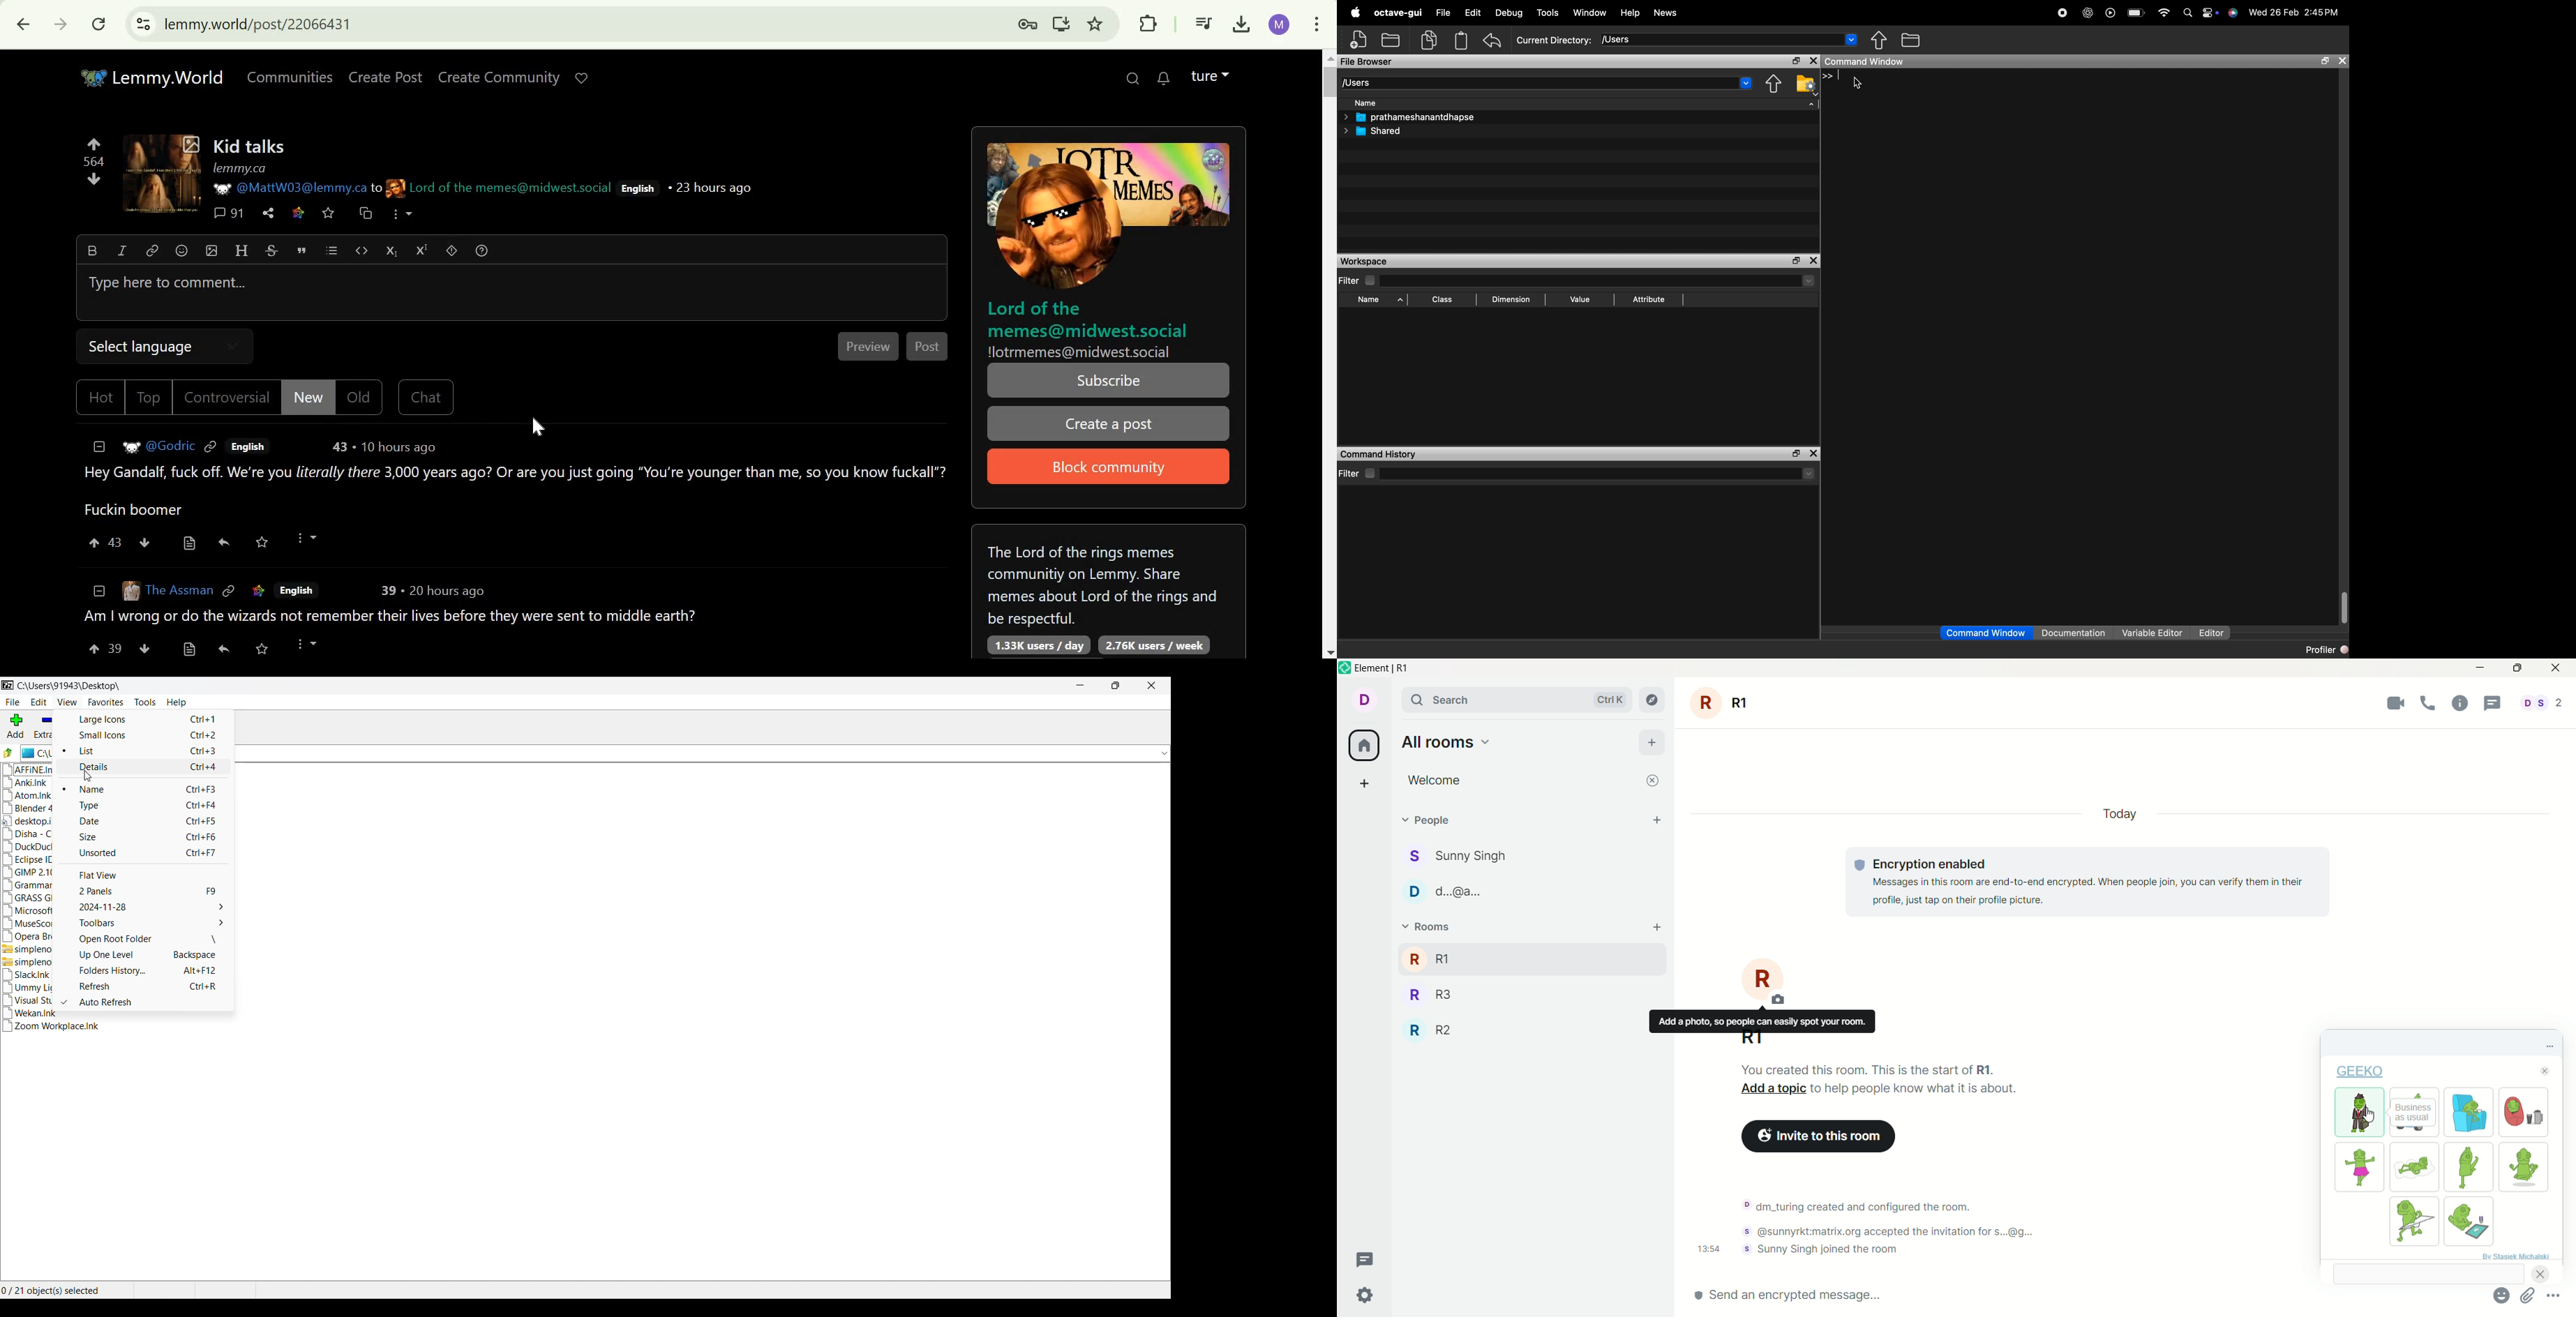 This screenshot has width=2576, height=1344. What do you see at coordinates (124, 251) in the screenshot?
I see `Italic` at bounding box center [124, 251].